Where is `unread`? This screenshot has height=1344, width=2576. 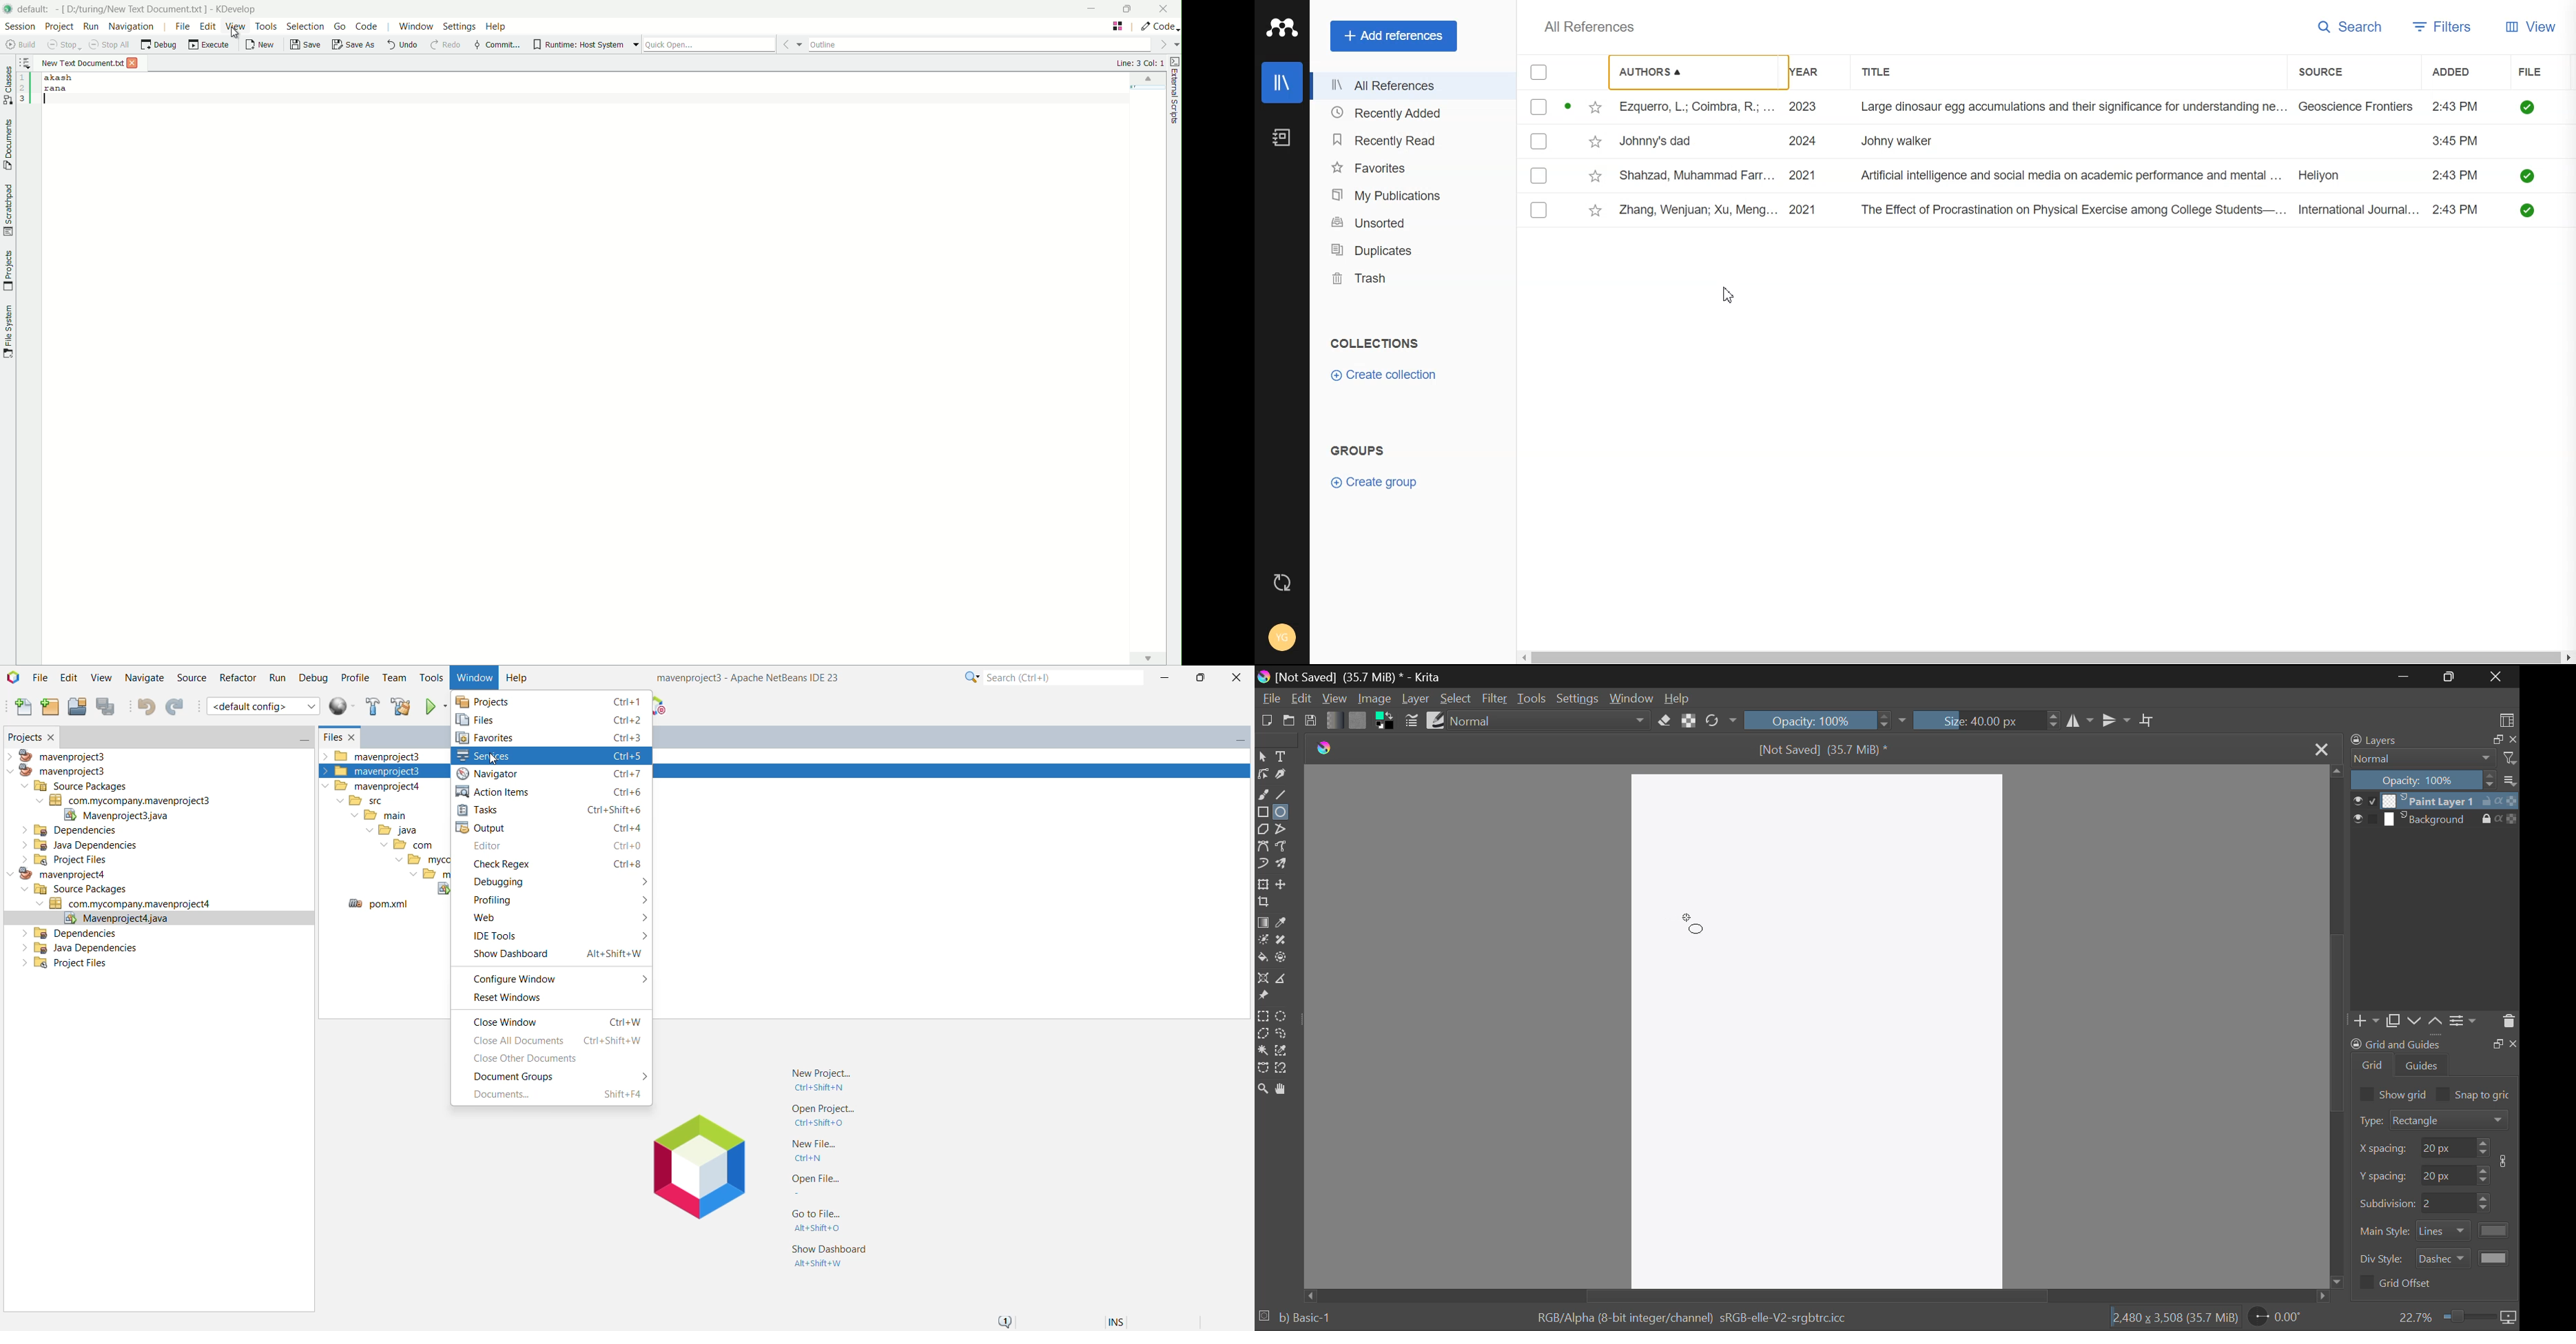 unread is located at coordinates (1567, 107).